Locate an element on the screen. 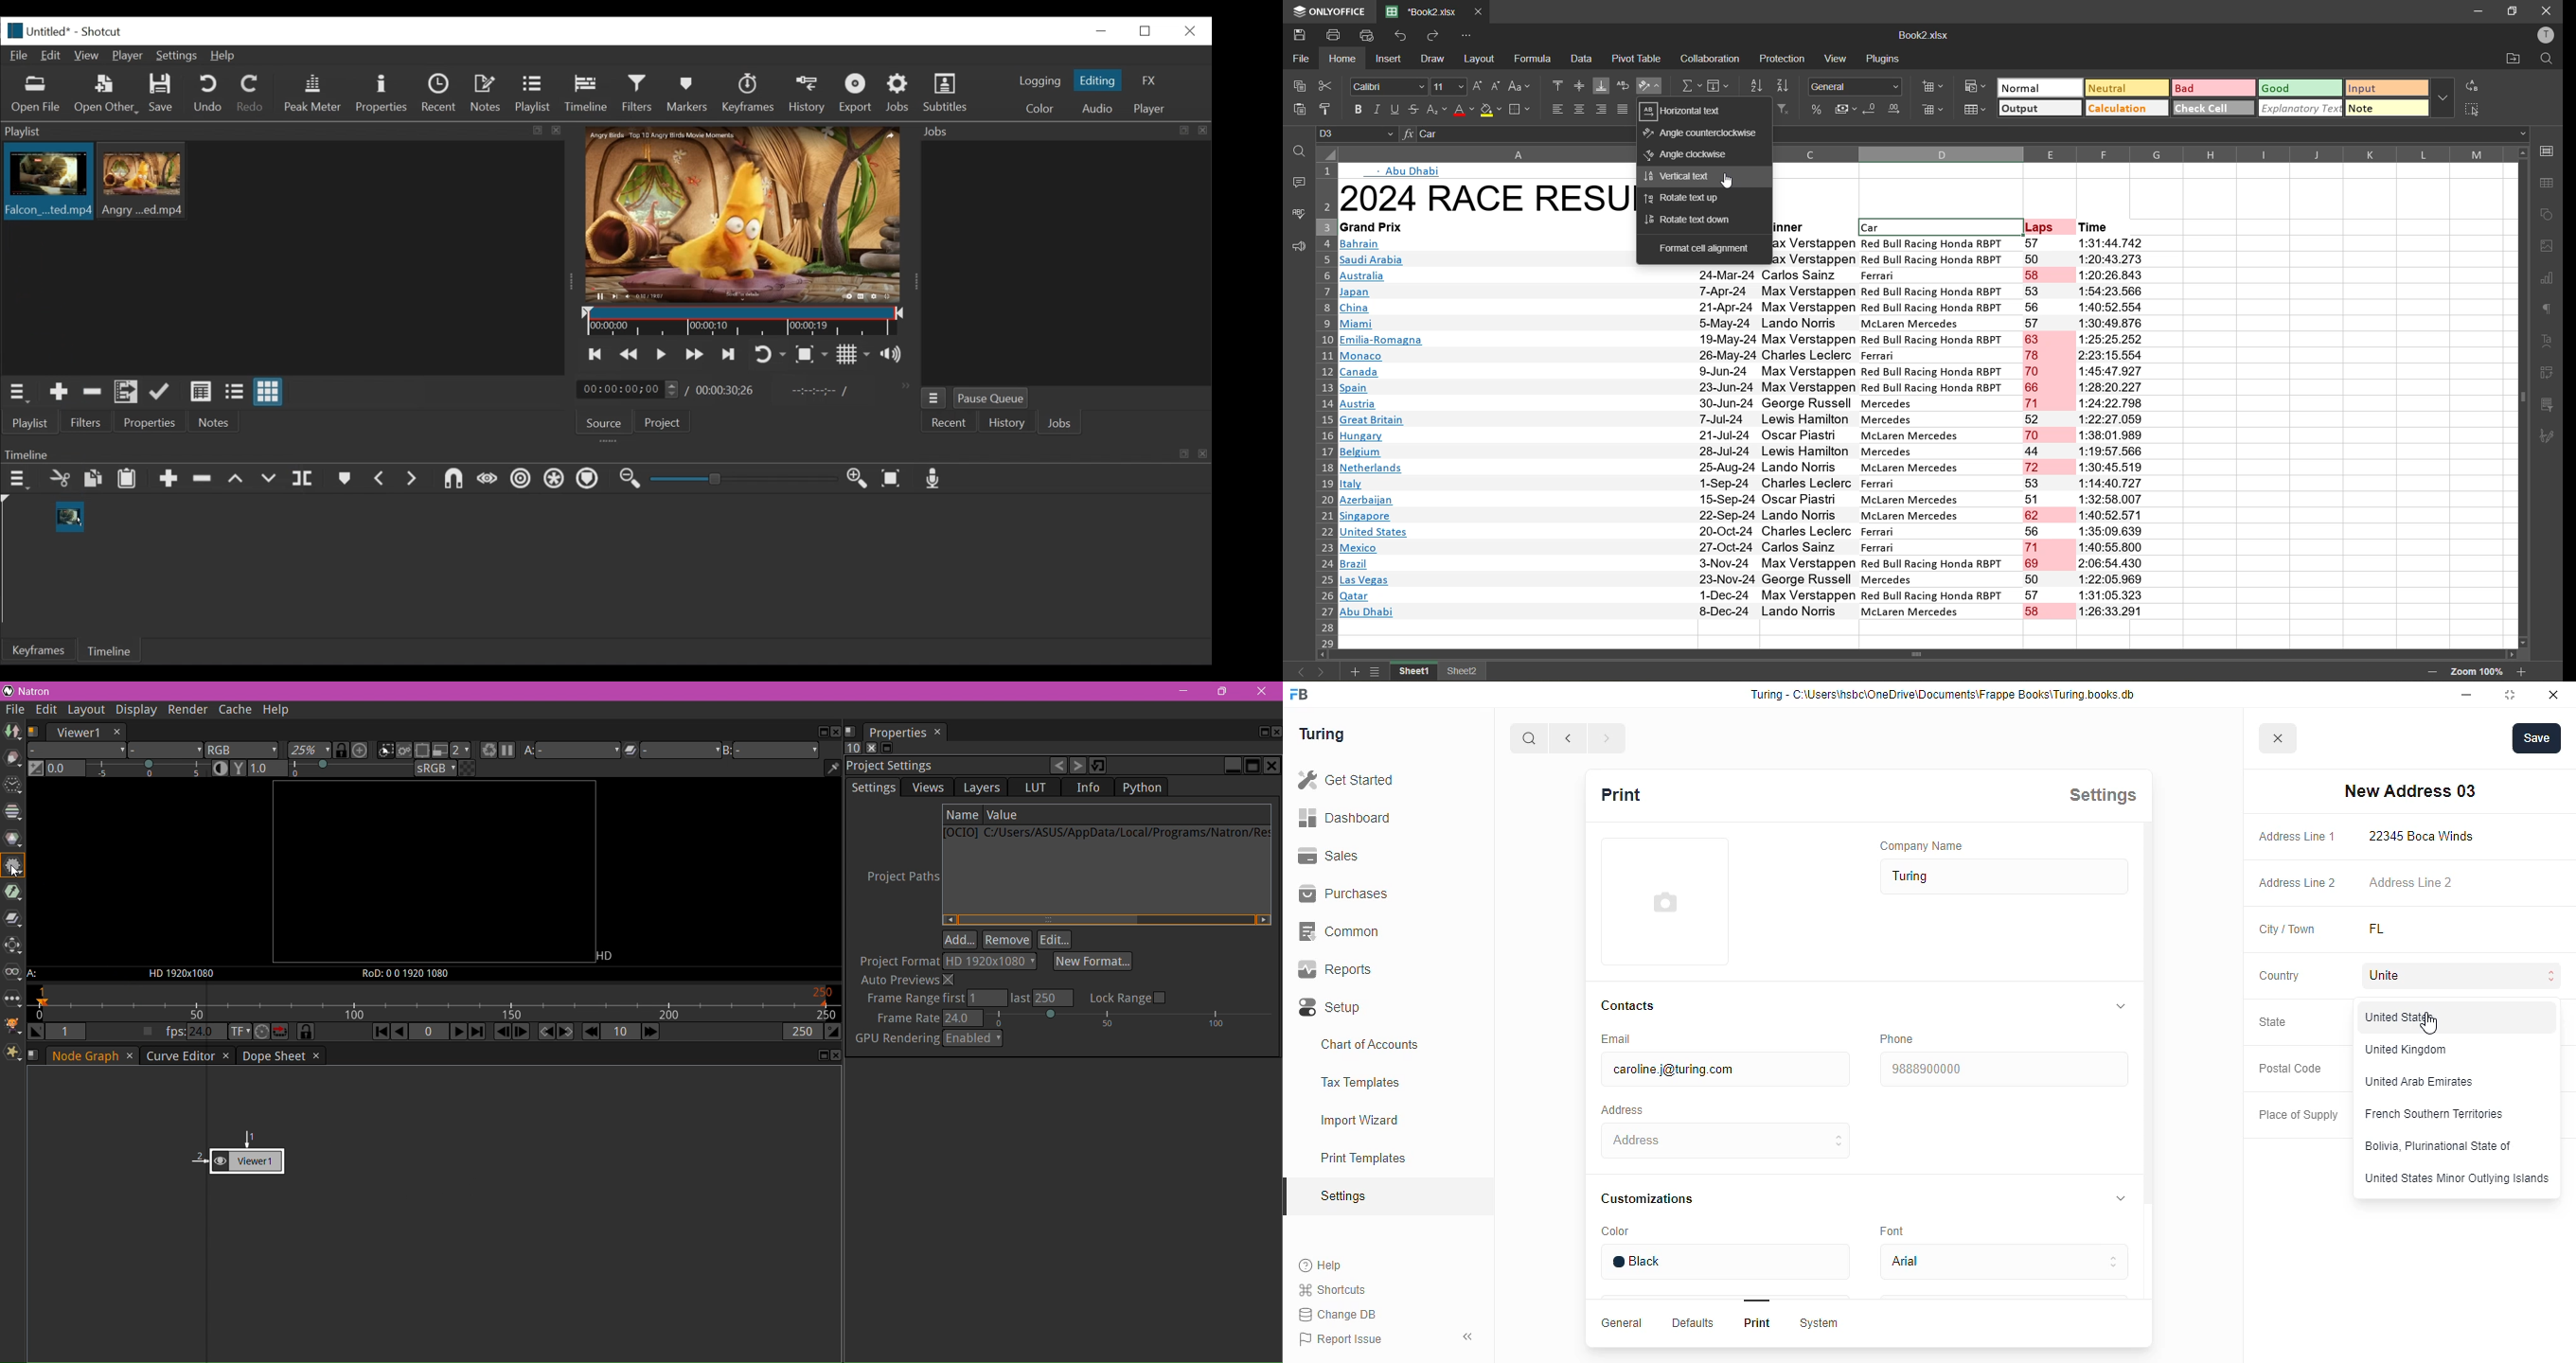 The image size is (2576, 1372). address line 1 is located at coordinates (2297, 837).